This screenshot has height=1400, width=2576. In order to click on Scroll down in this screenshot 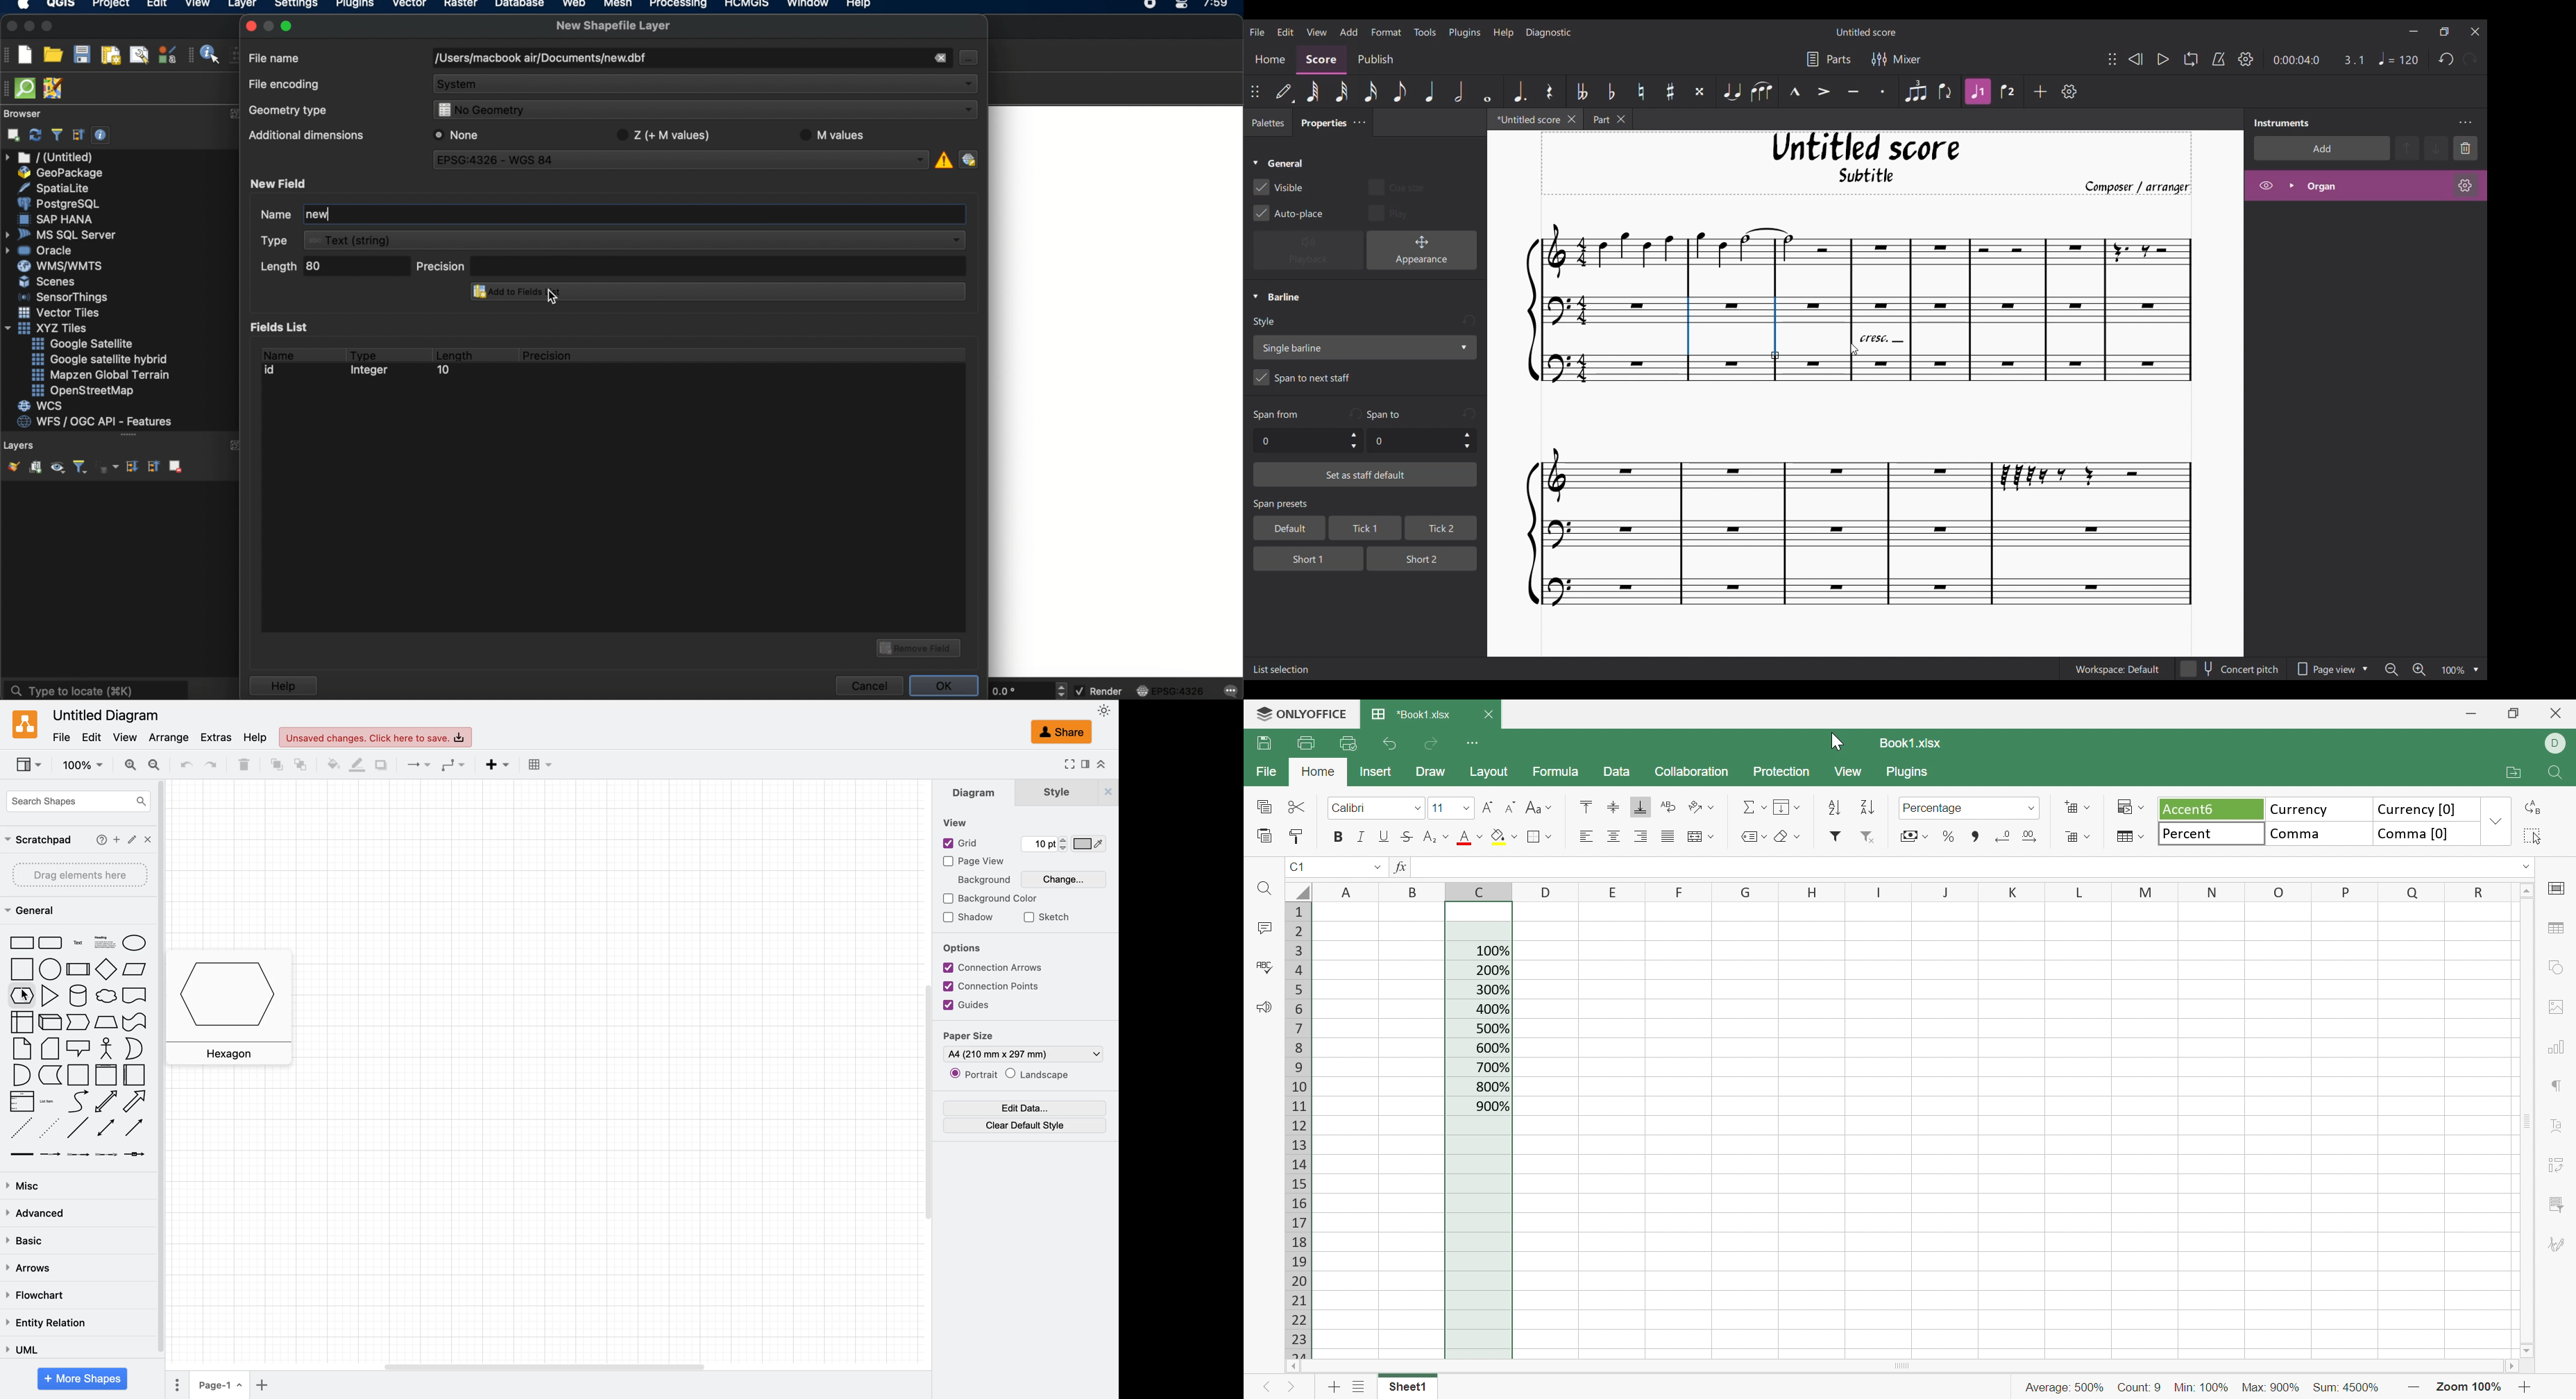, I will do `click(2527, 1350)`.